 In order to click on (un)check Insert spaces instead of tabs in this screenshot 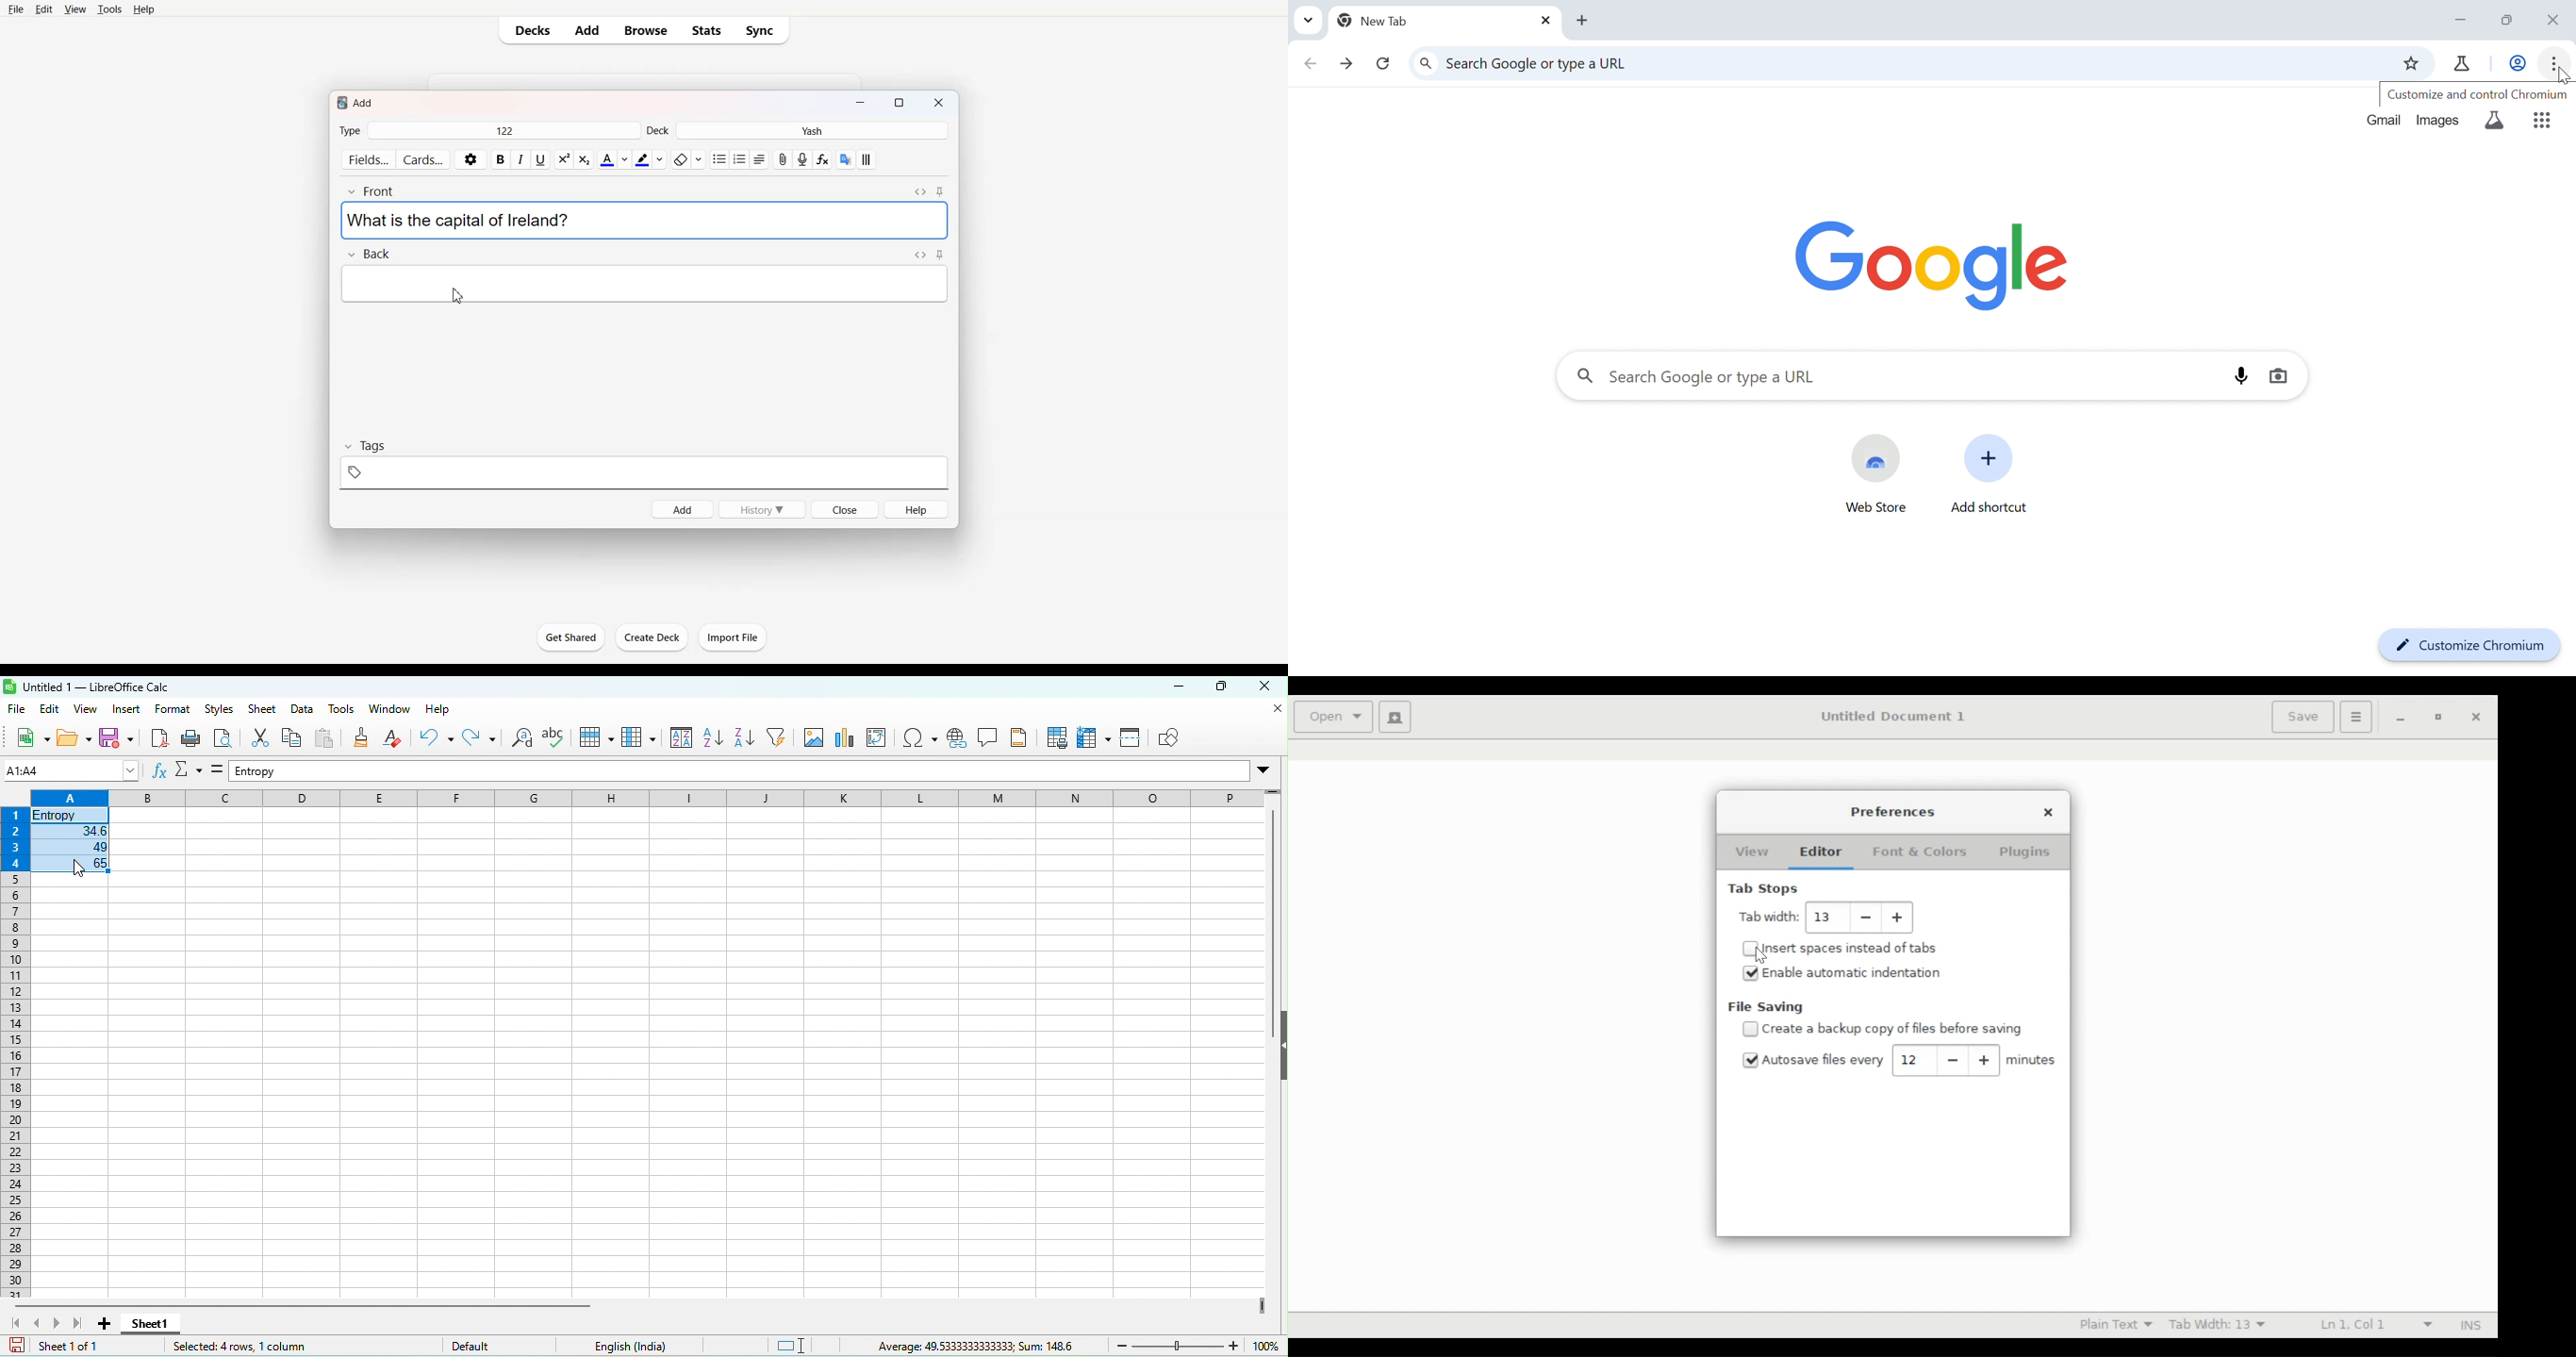, I will do `click(1850, 948)`.